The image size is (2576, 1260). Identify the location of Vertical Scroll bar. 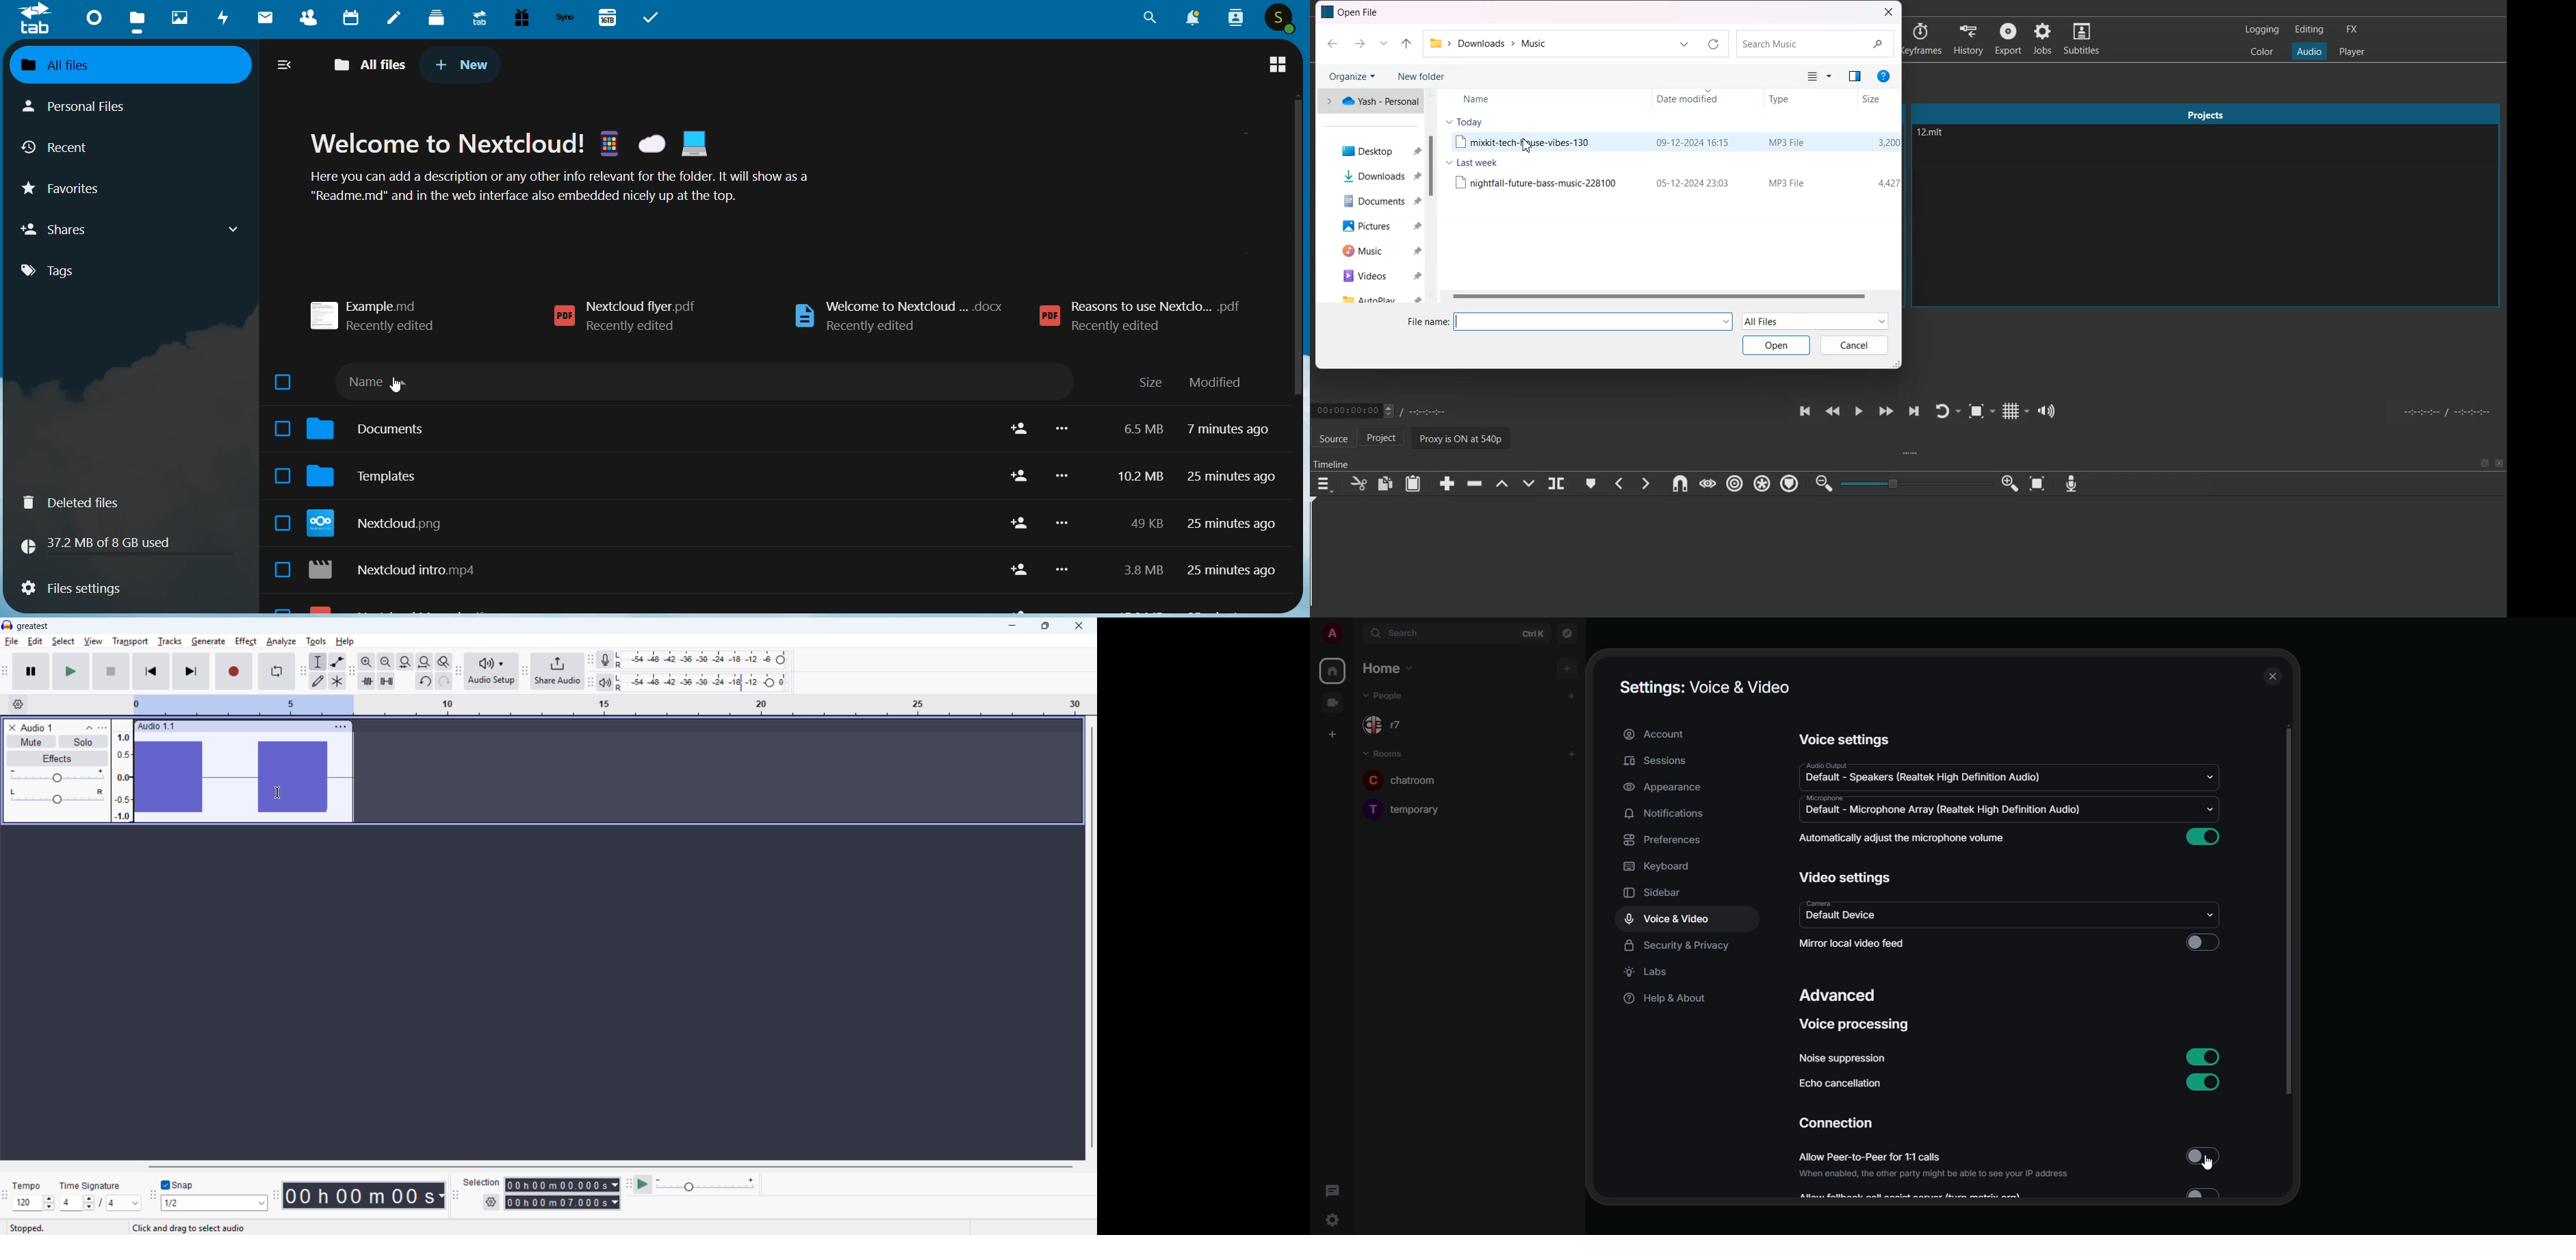
(1432, 196).